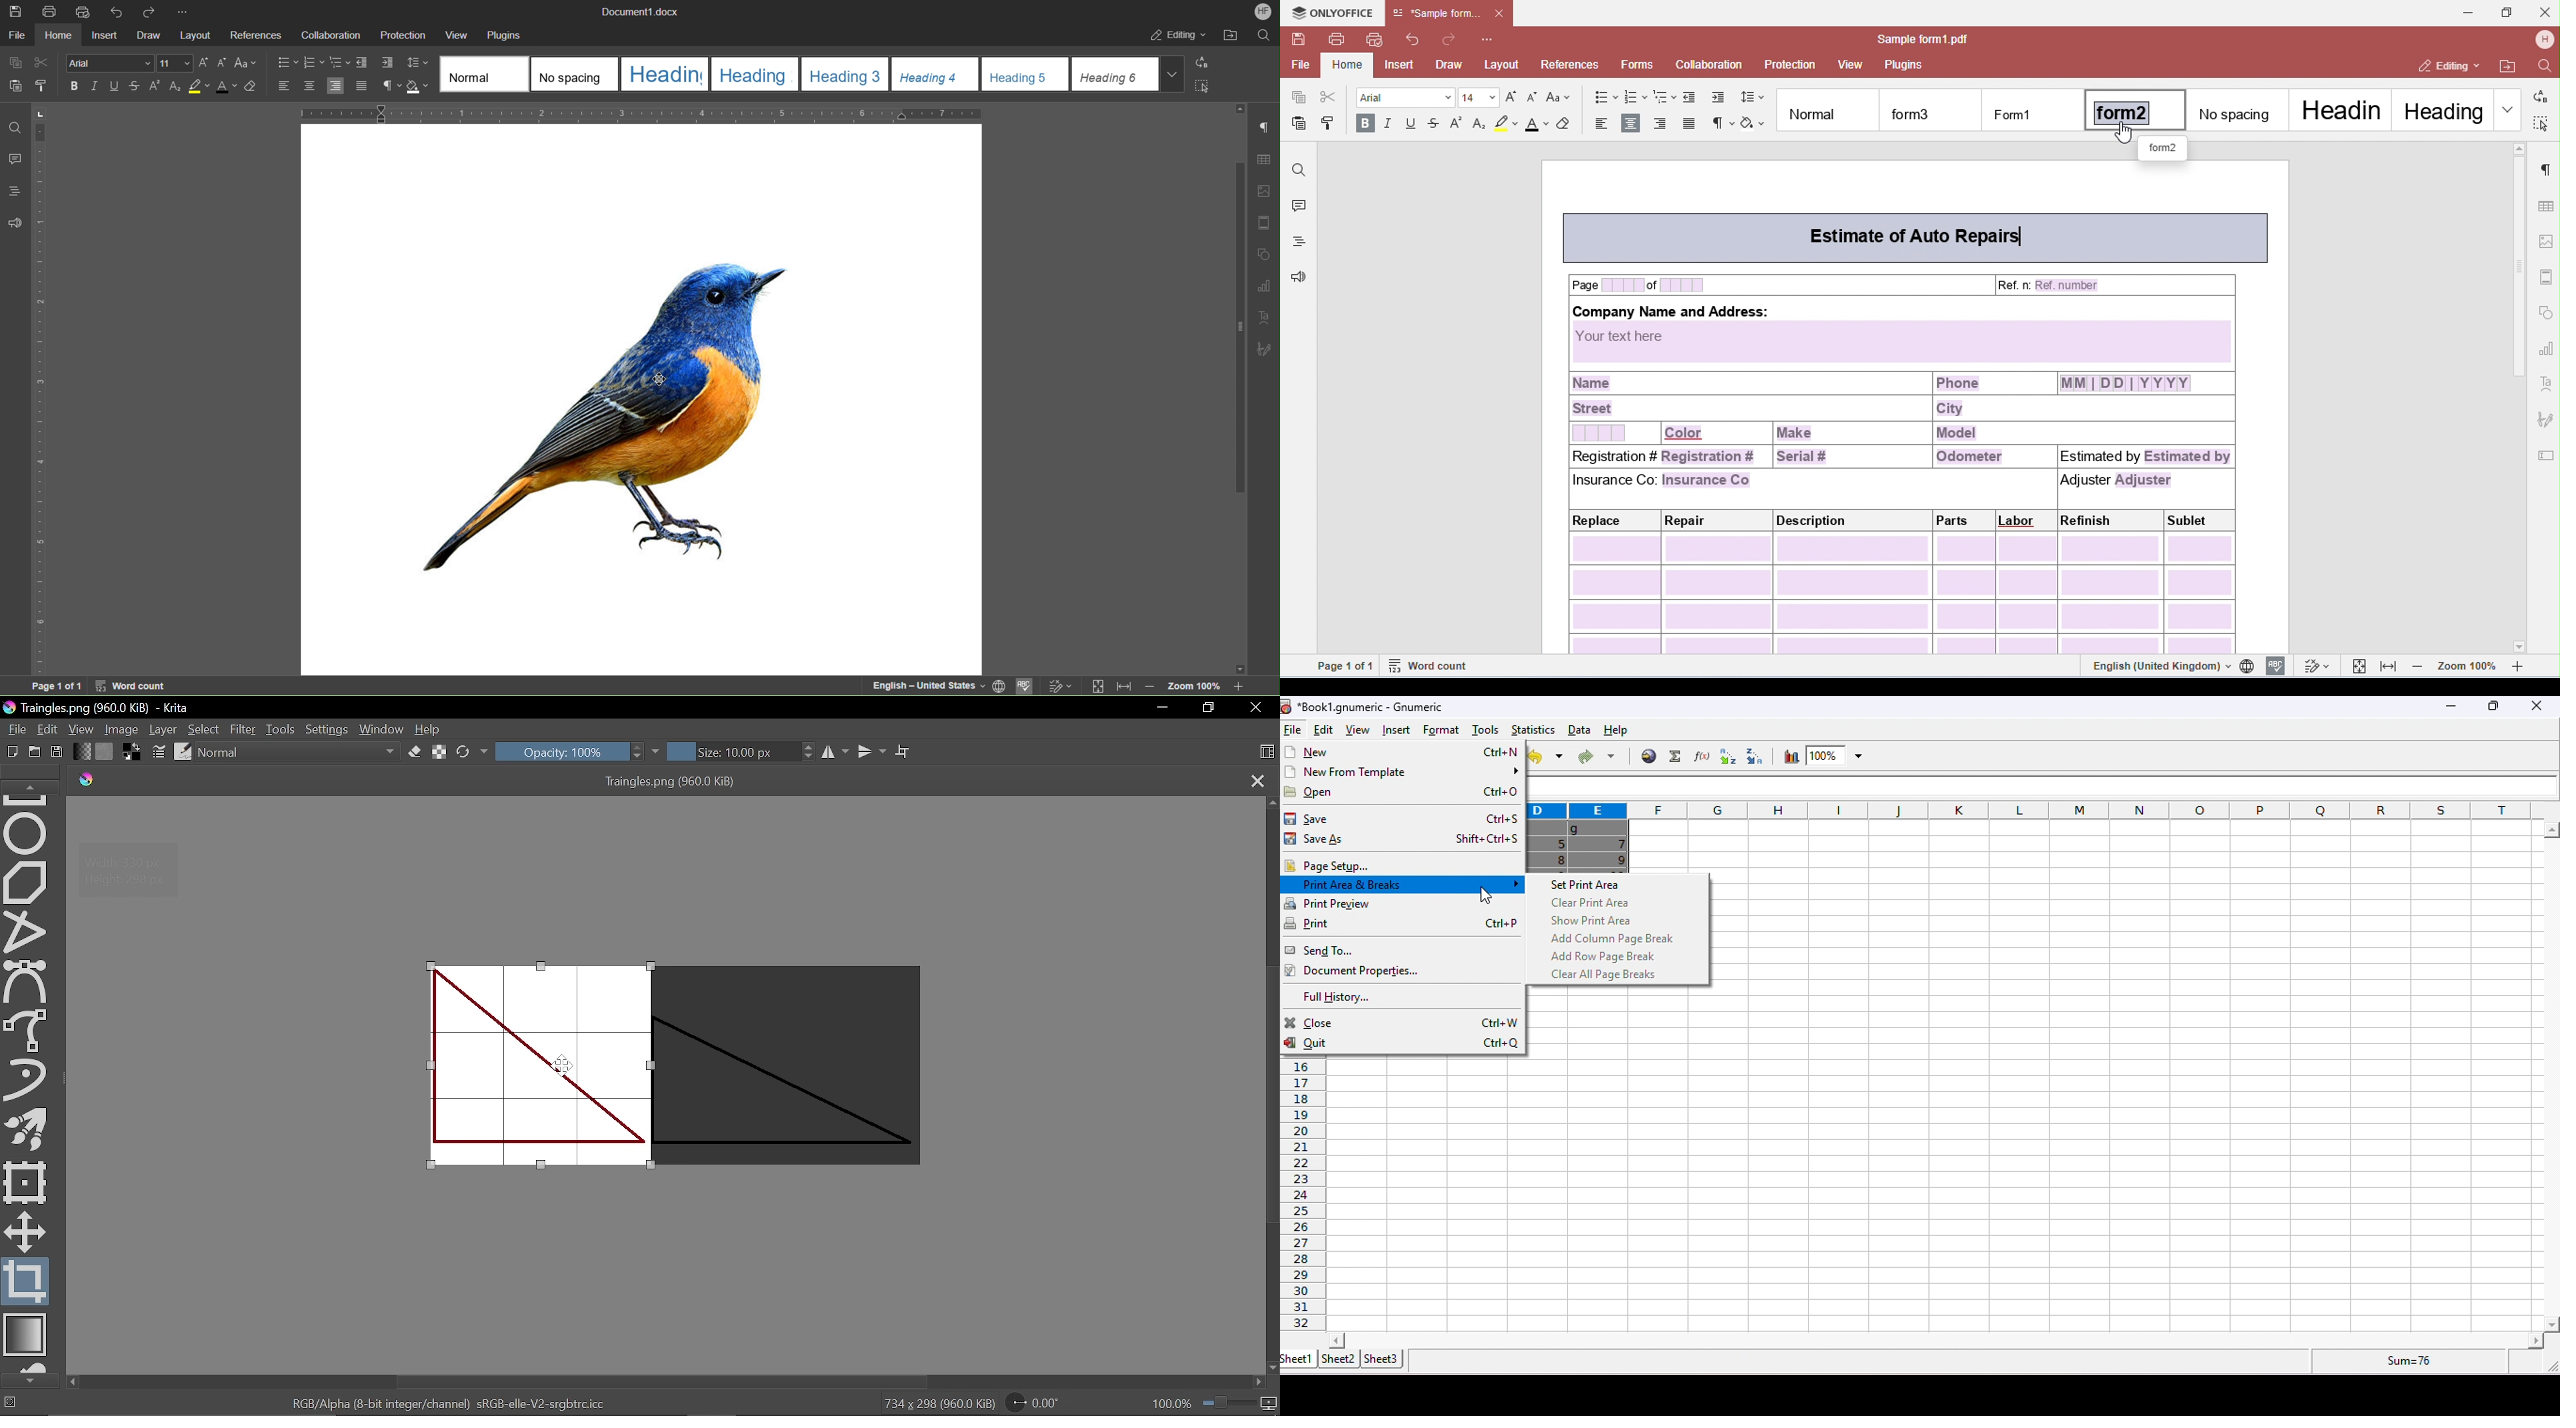 The height and width of the screenshot is (1428, 2576). Describe the element at coordinates (938, 1404) in the screenshot. I see `734 x 298 (960.0 KiB)` at that location.